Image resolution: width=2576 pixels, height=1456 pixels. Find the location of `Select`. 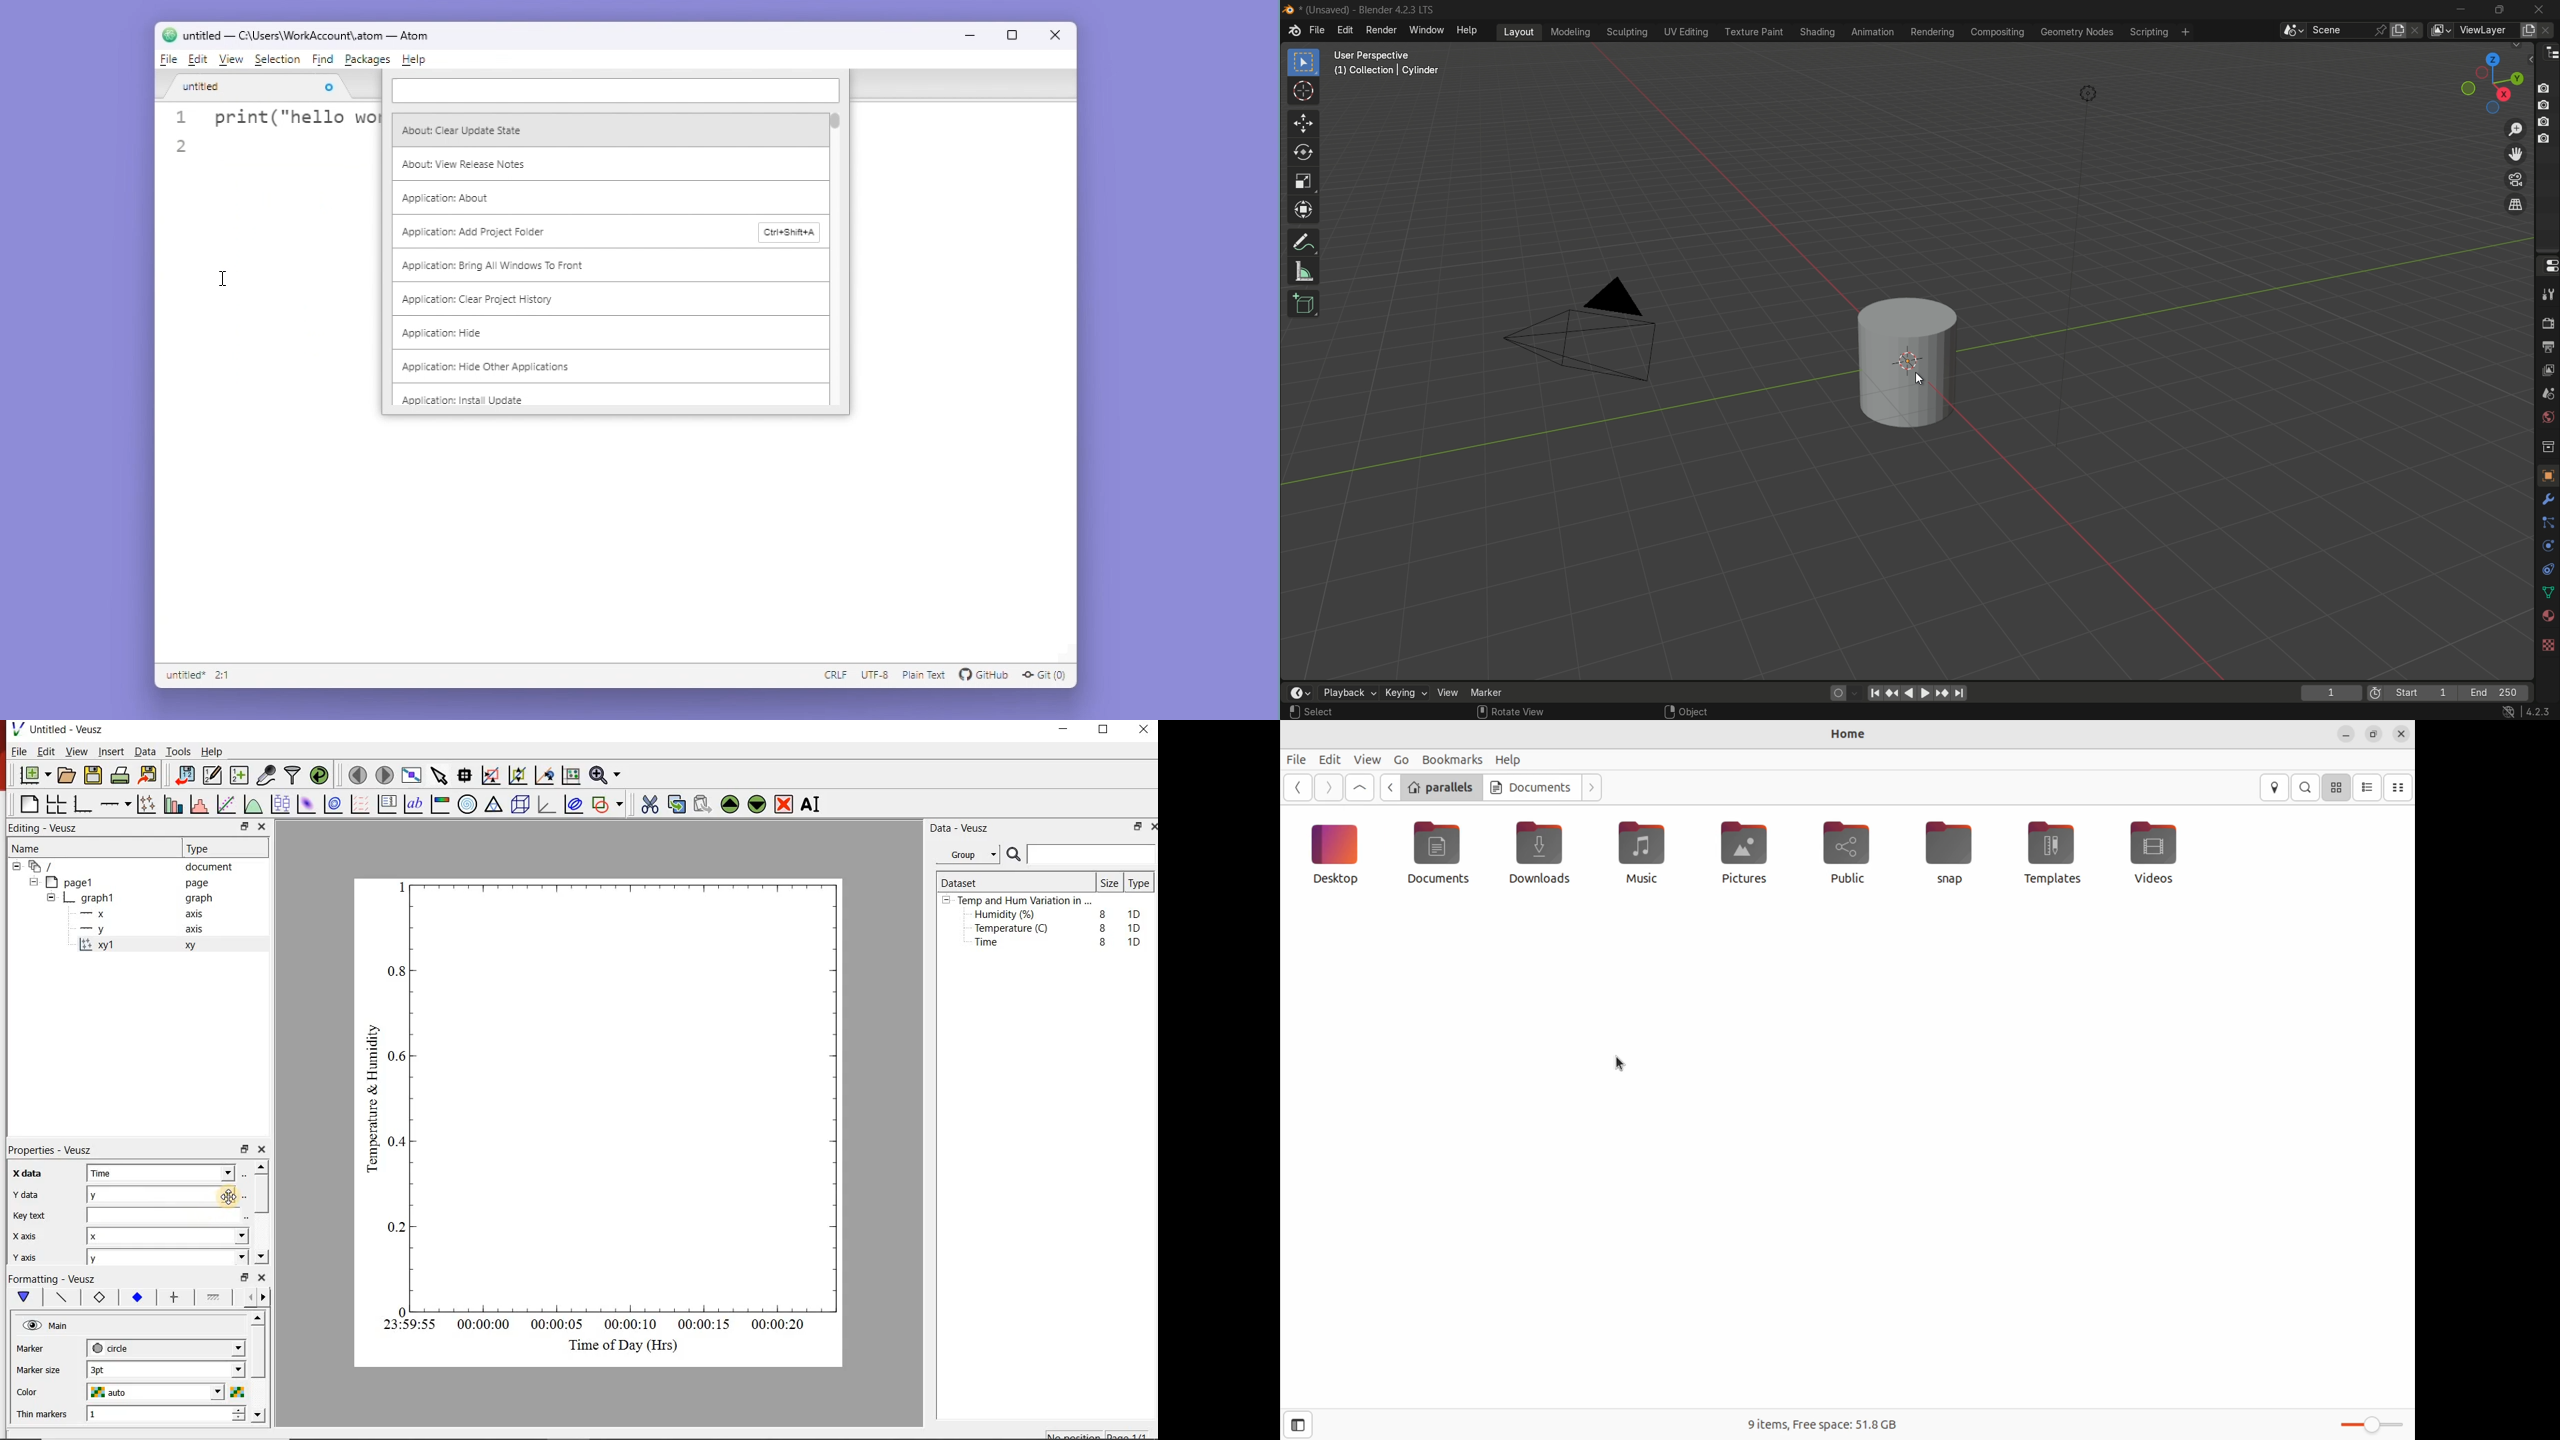

Select is located at coordinates (1322, 713).